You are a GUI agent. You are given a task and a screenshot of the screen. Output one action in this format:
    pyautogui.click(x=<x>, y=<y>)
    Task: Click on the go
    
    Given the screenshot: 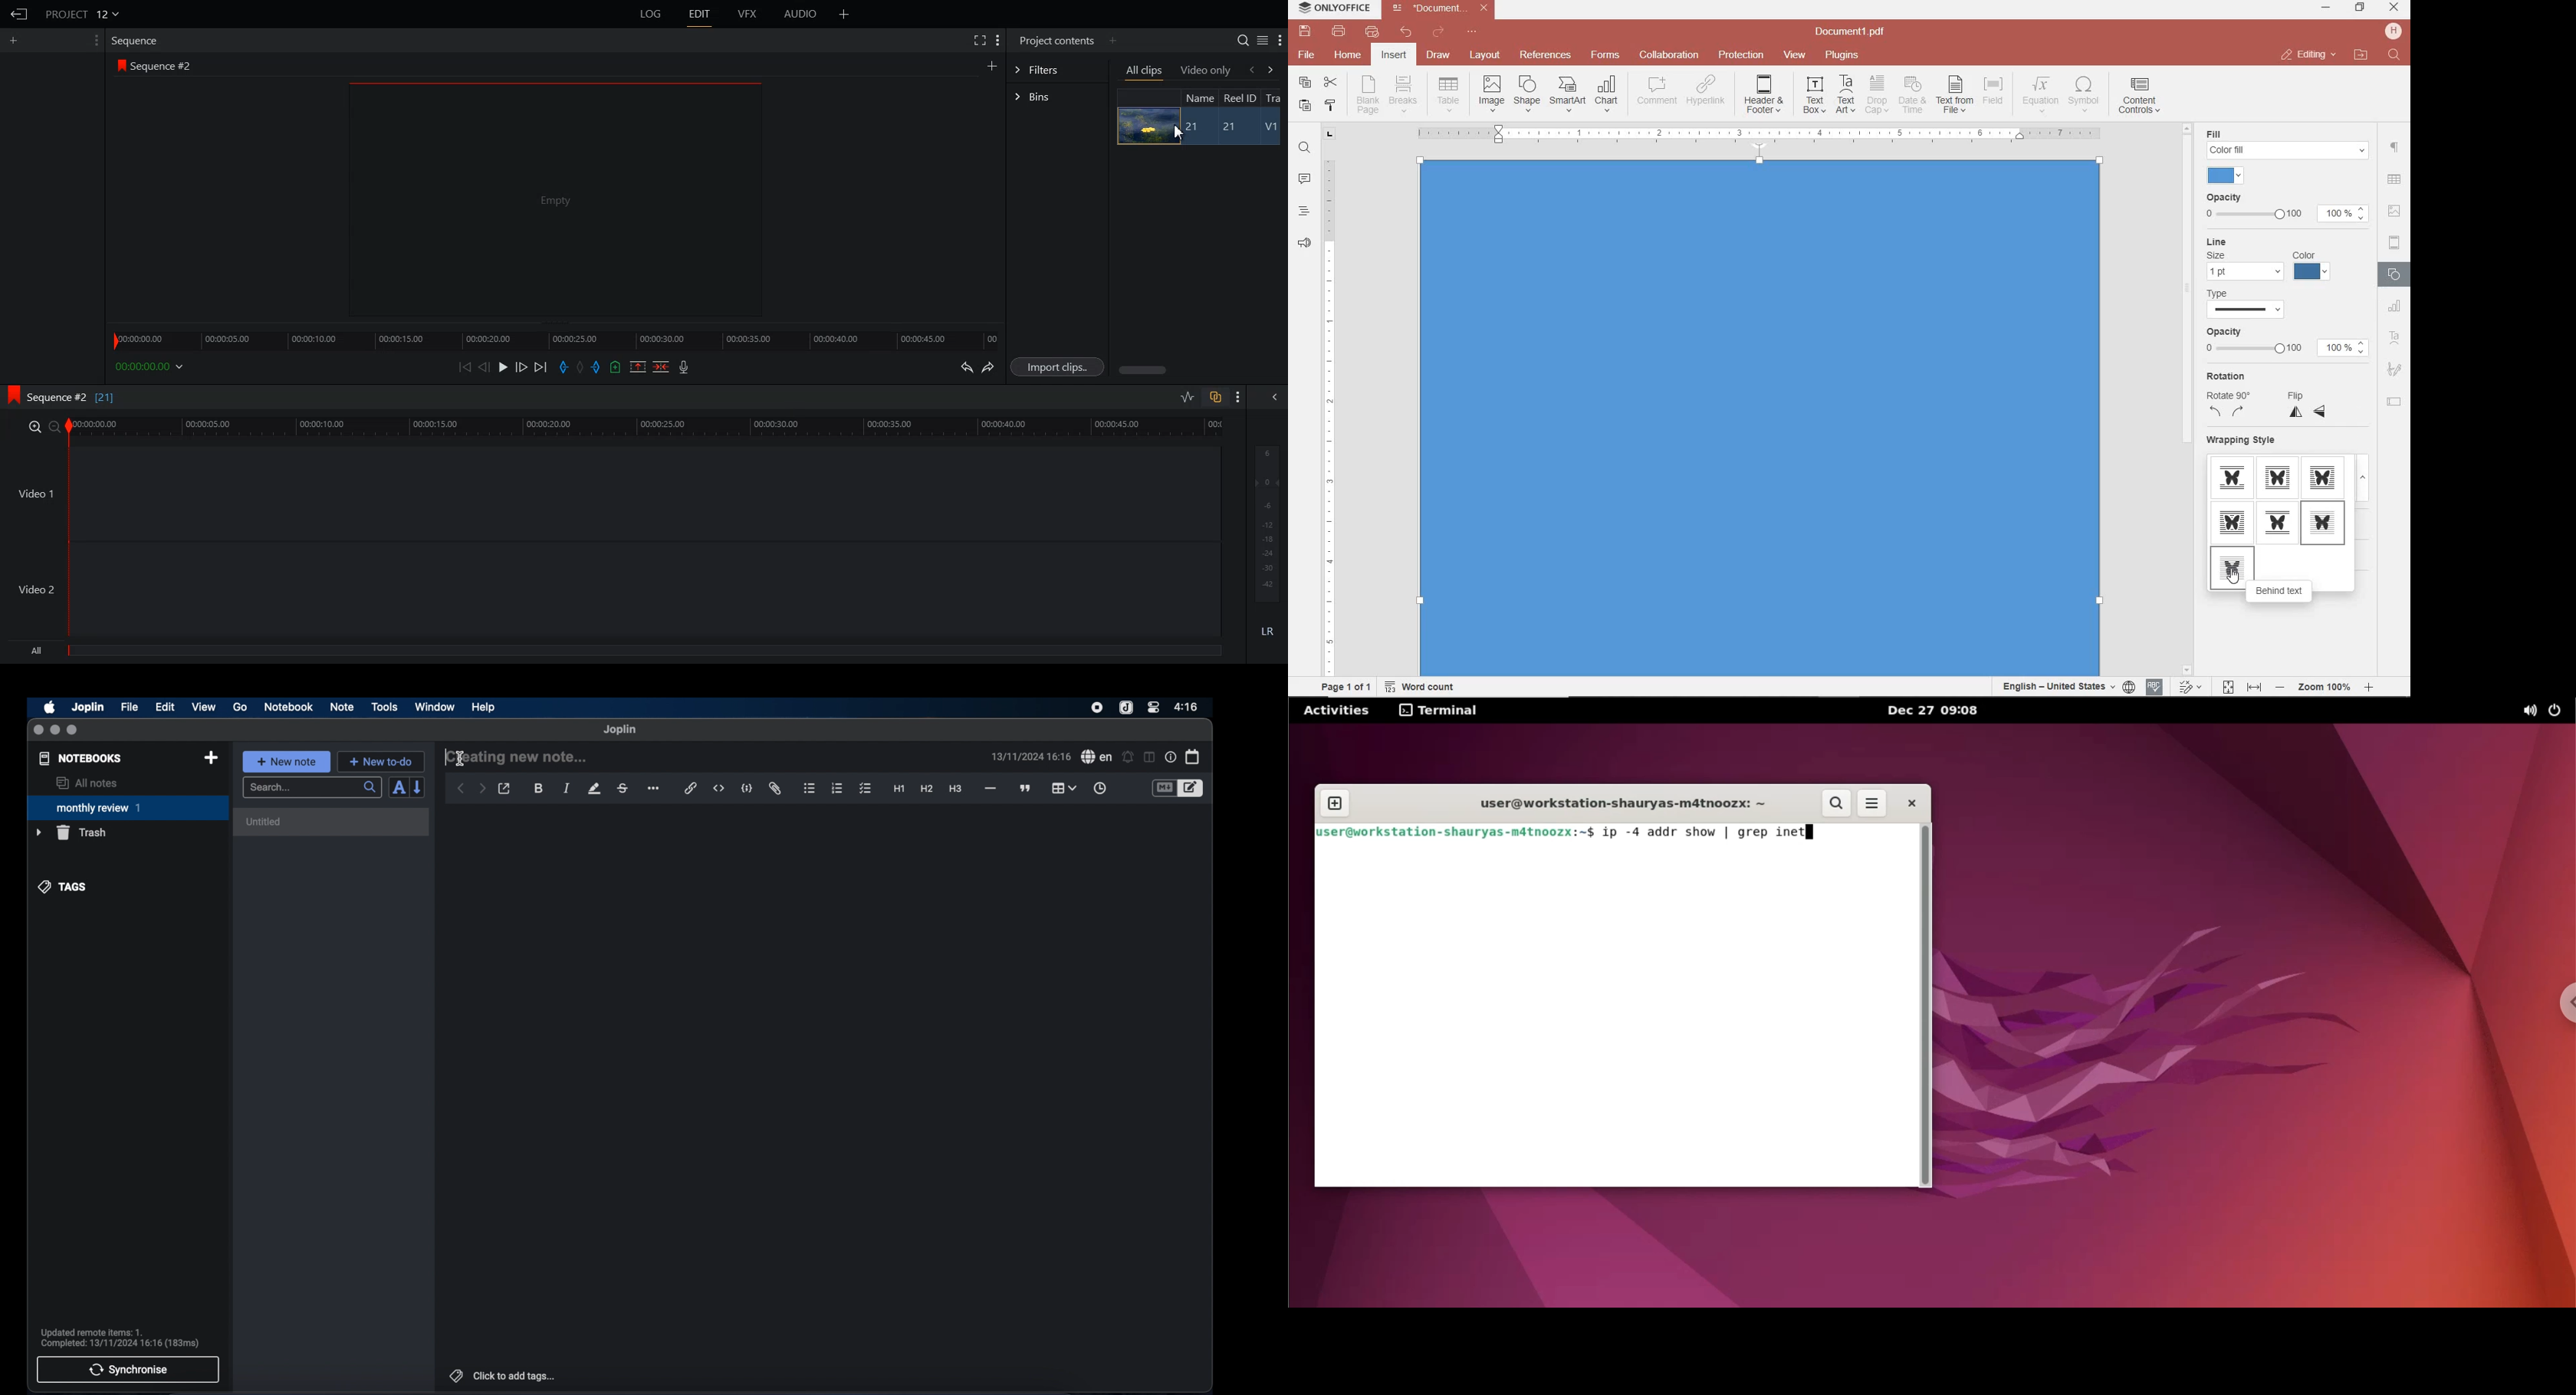 What is the action you would take?
    pyautogui.click(x=240, y=707)
    